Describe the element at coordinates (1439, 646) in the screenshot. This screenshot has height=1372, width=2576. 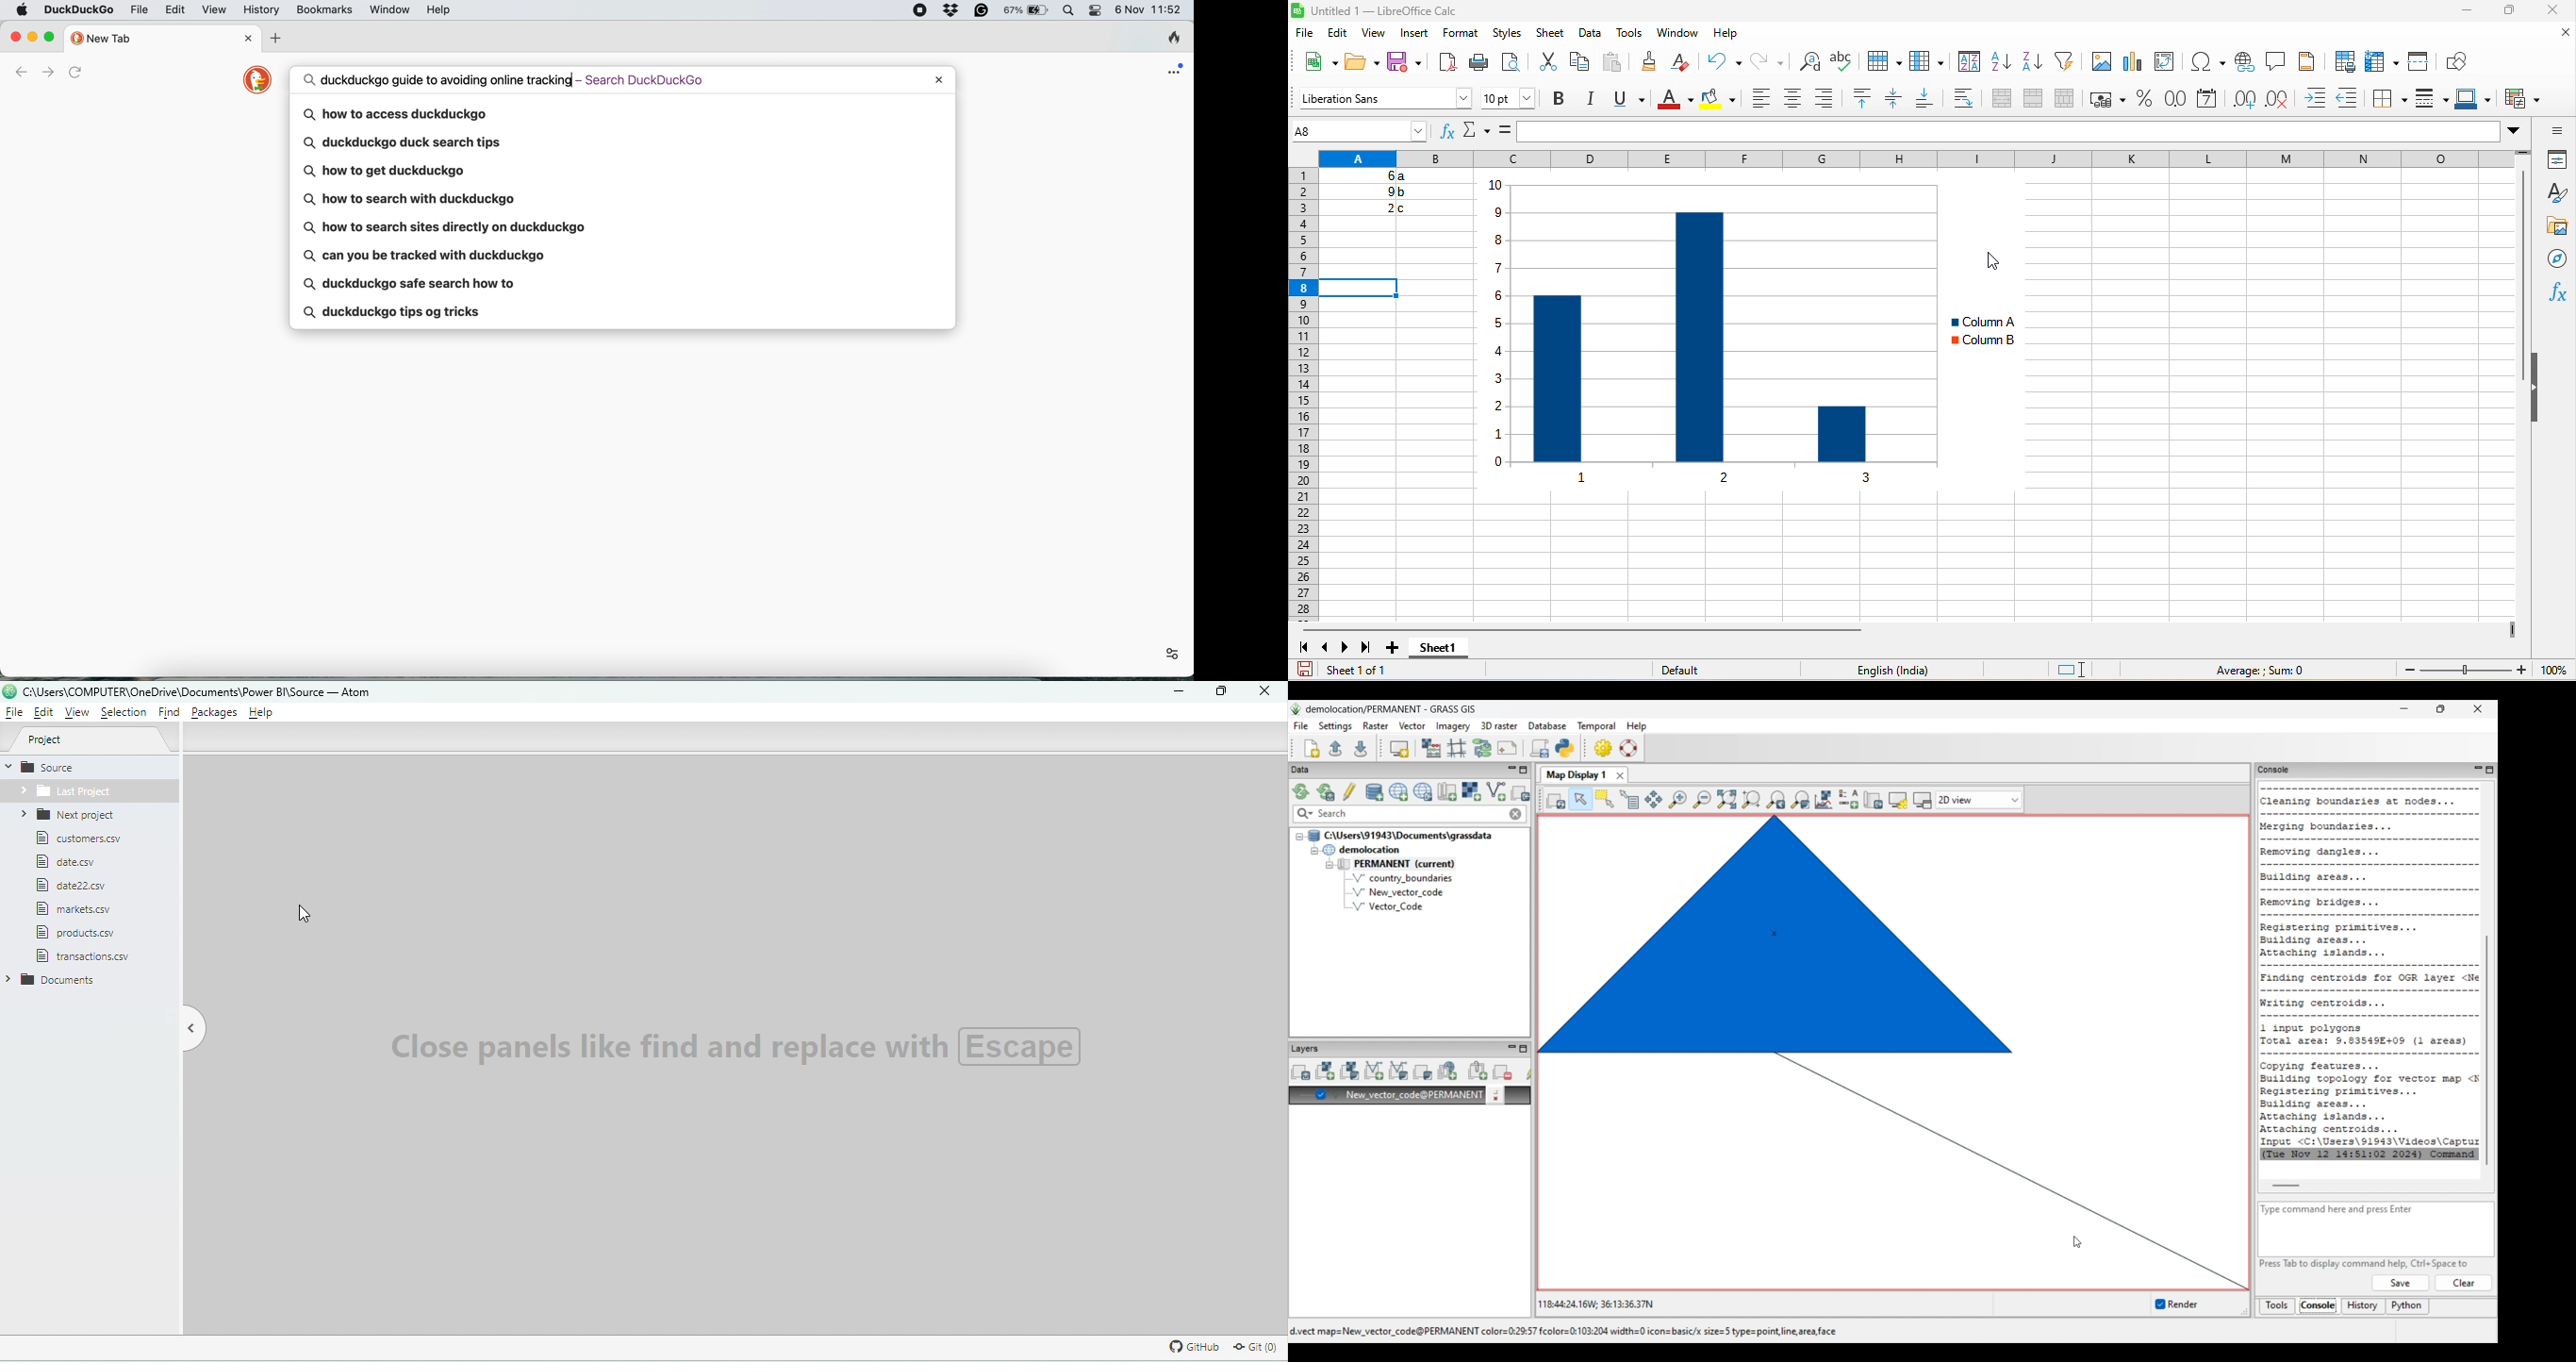
I see `sheet 1` at that location.